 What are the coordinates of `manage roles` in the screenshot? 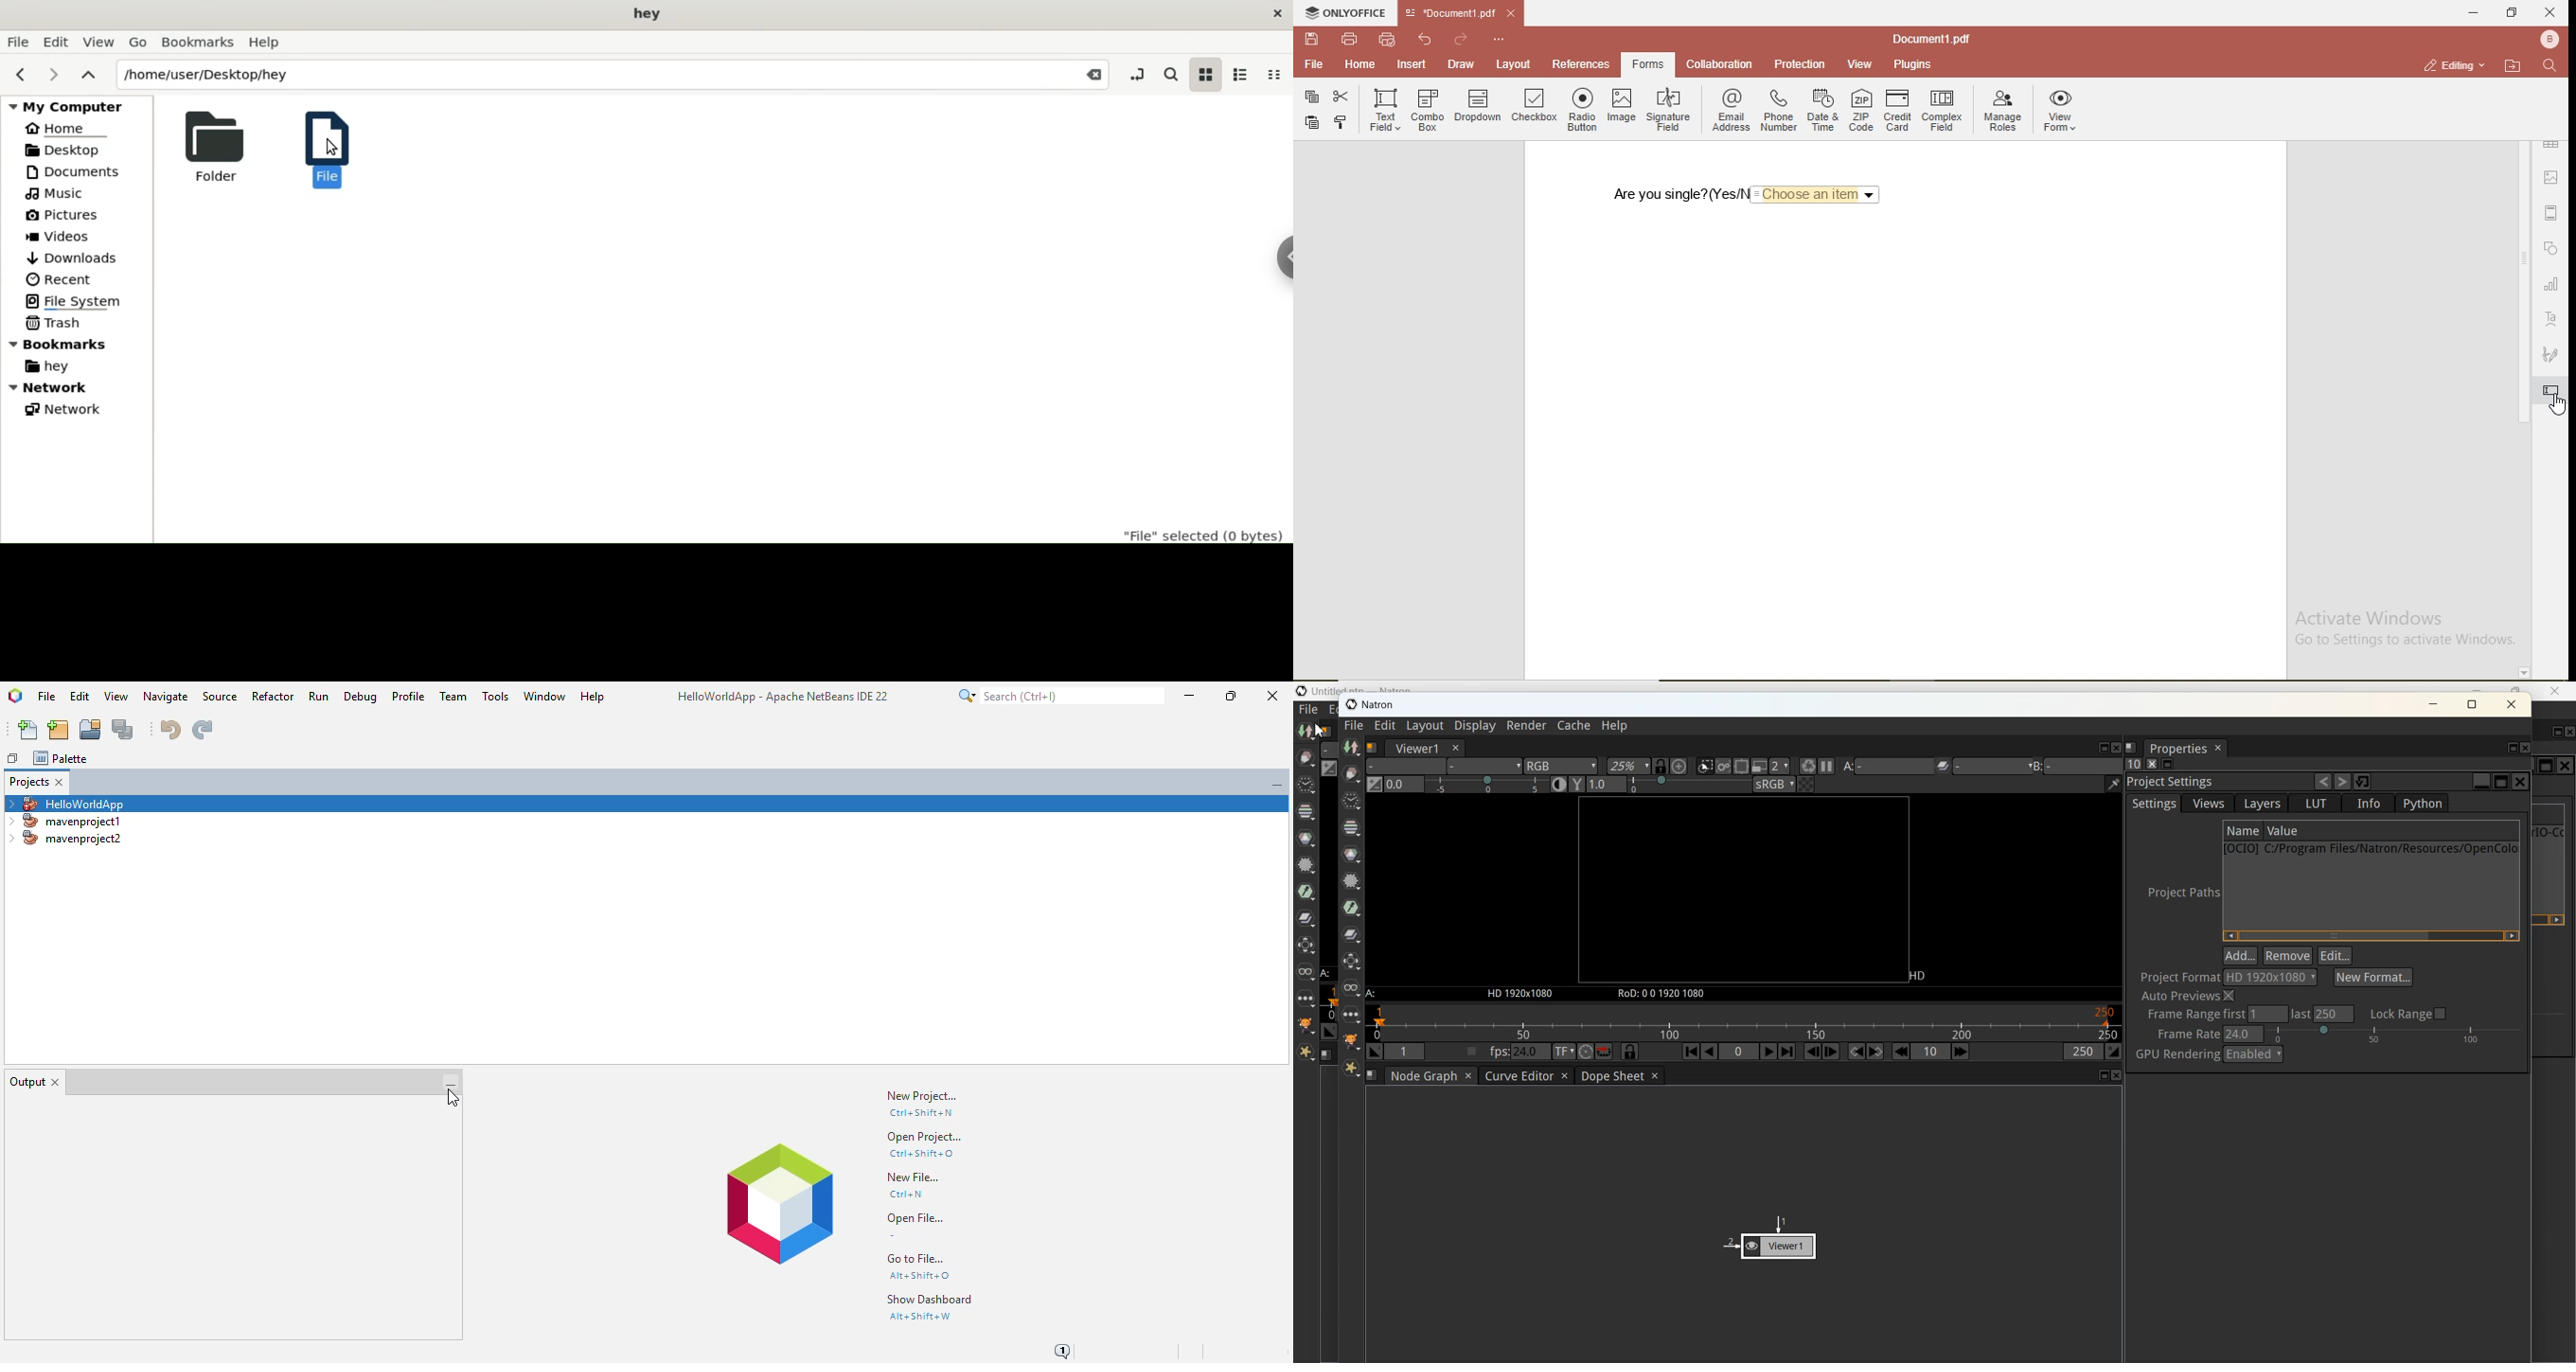 It's located at (2001, 111).